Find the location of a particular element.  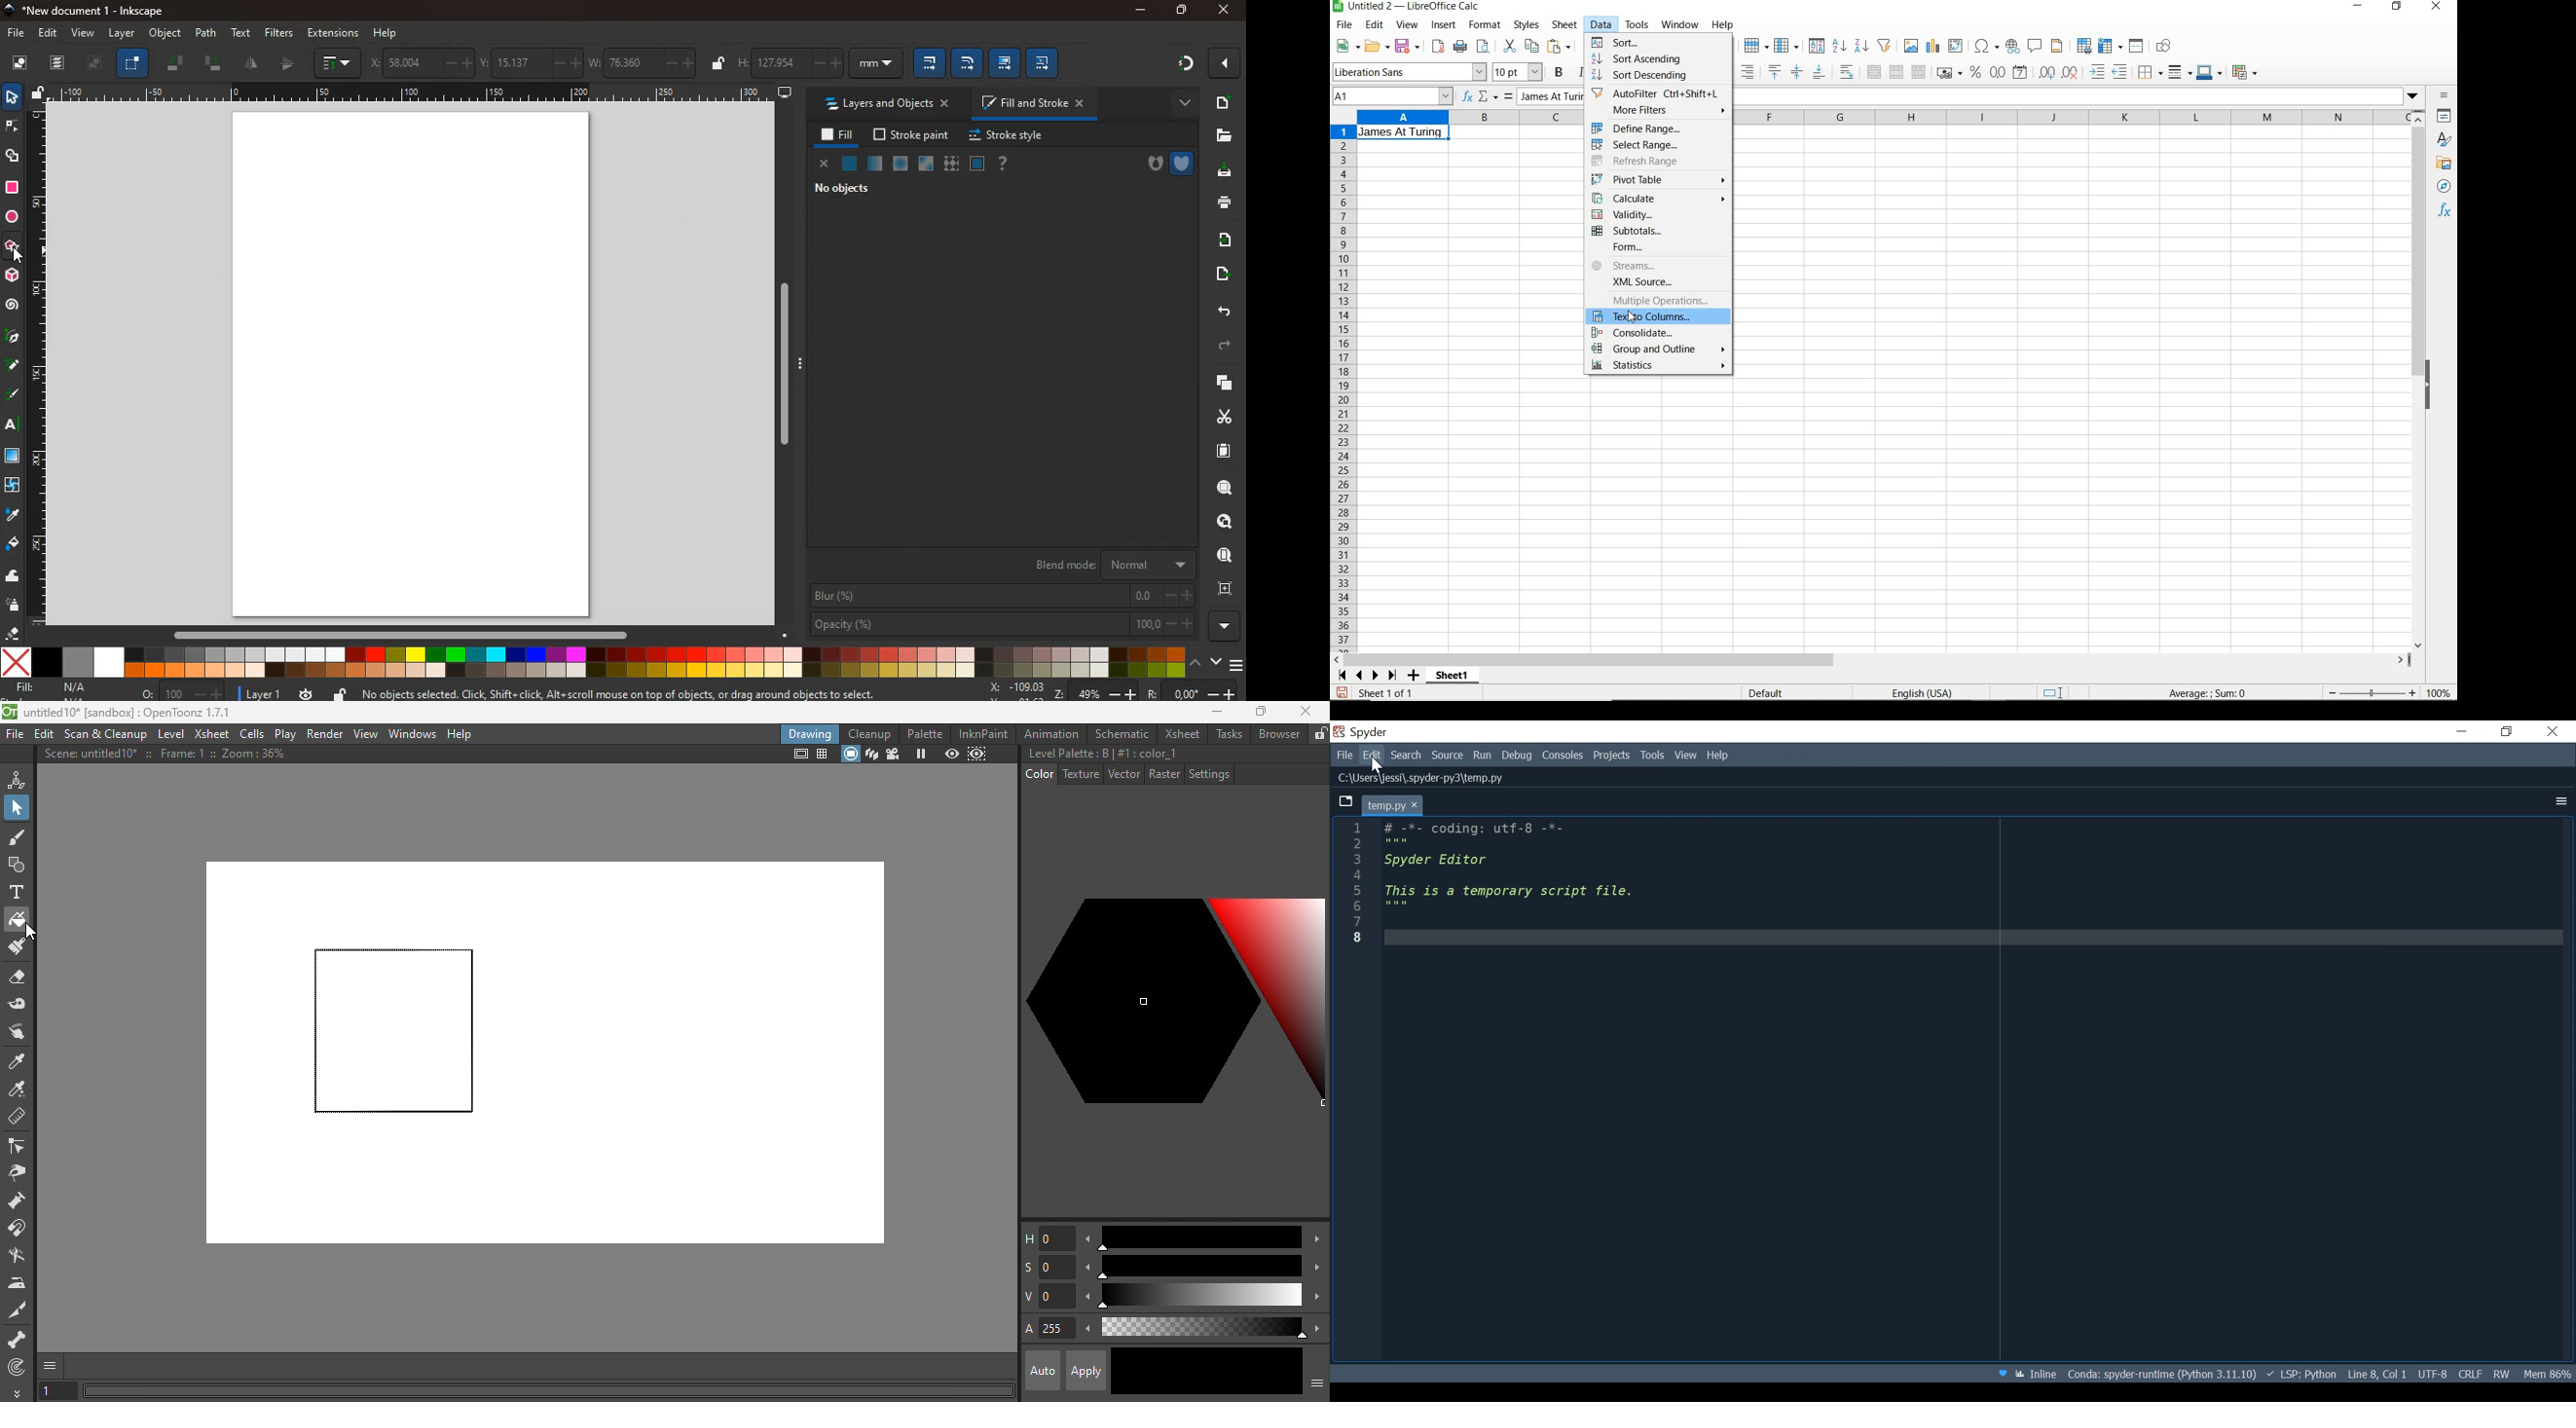

function wizard is located at coordinates (1469, 97).